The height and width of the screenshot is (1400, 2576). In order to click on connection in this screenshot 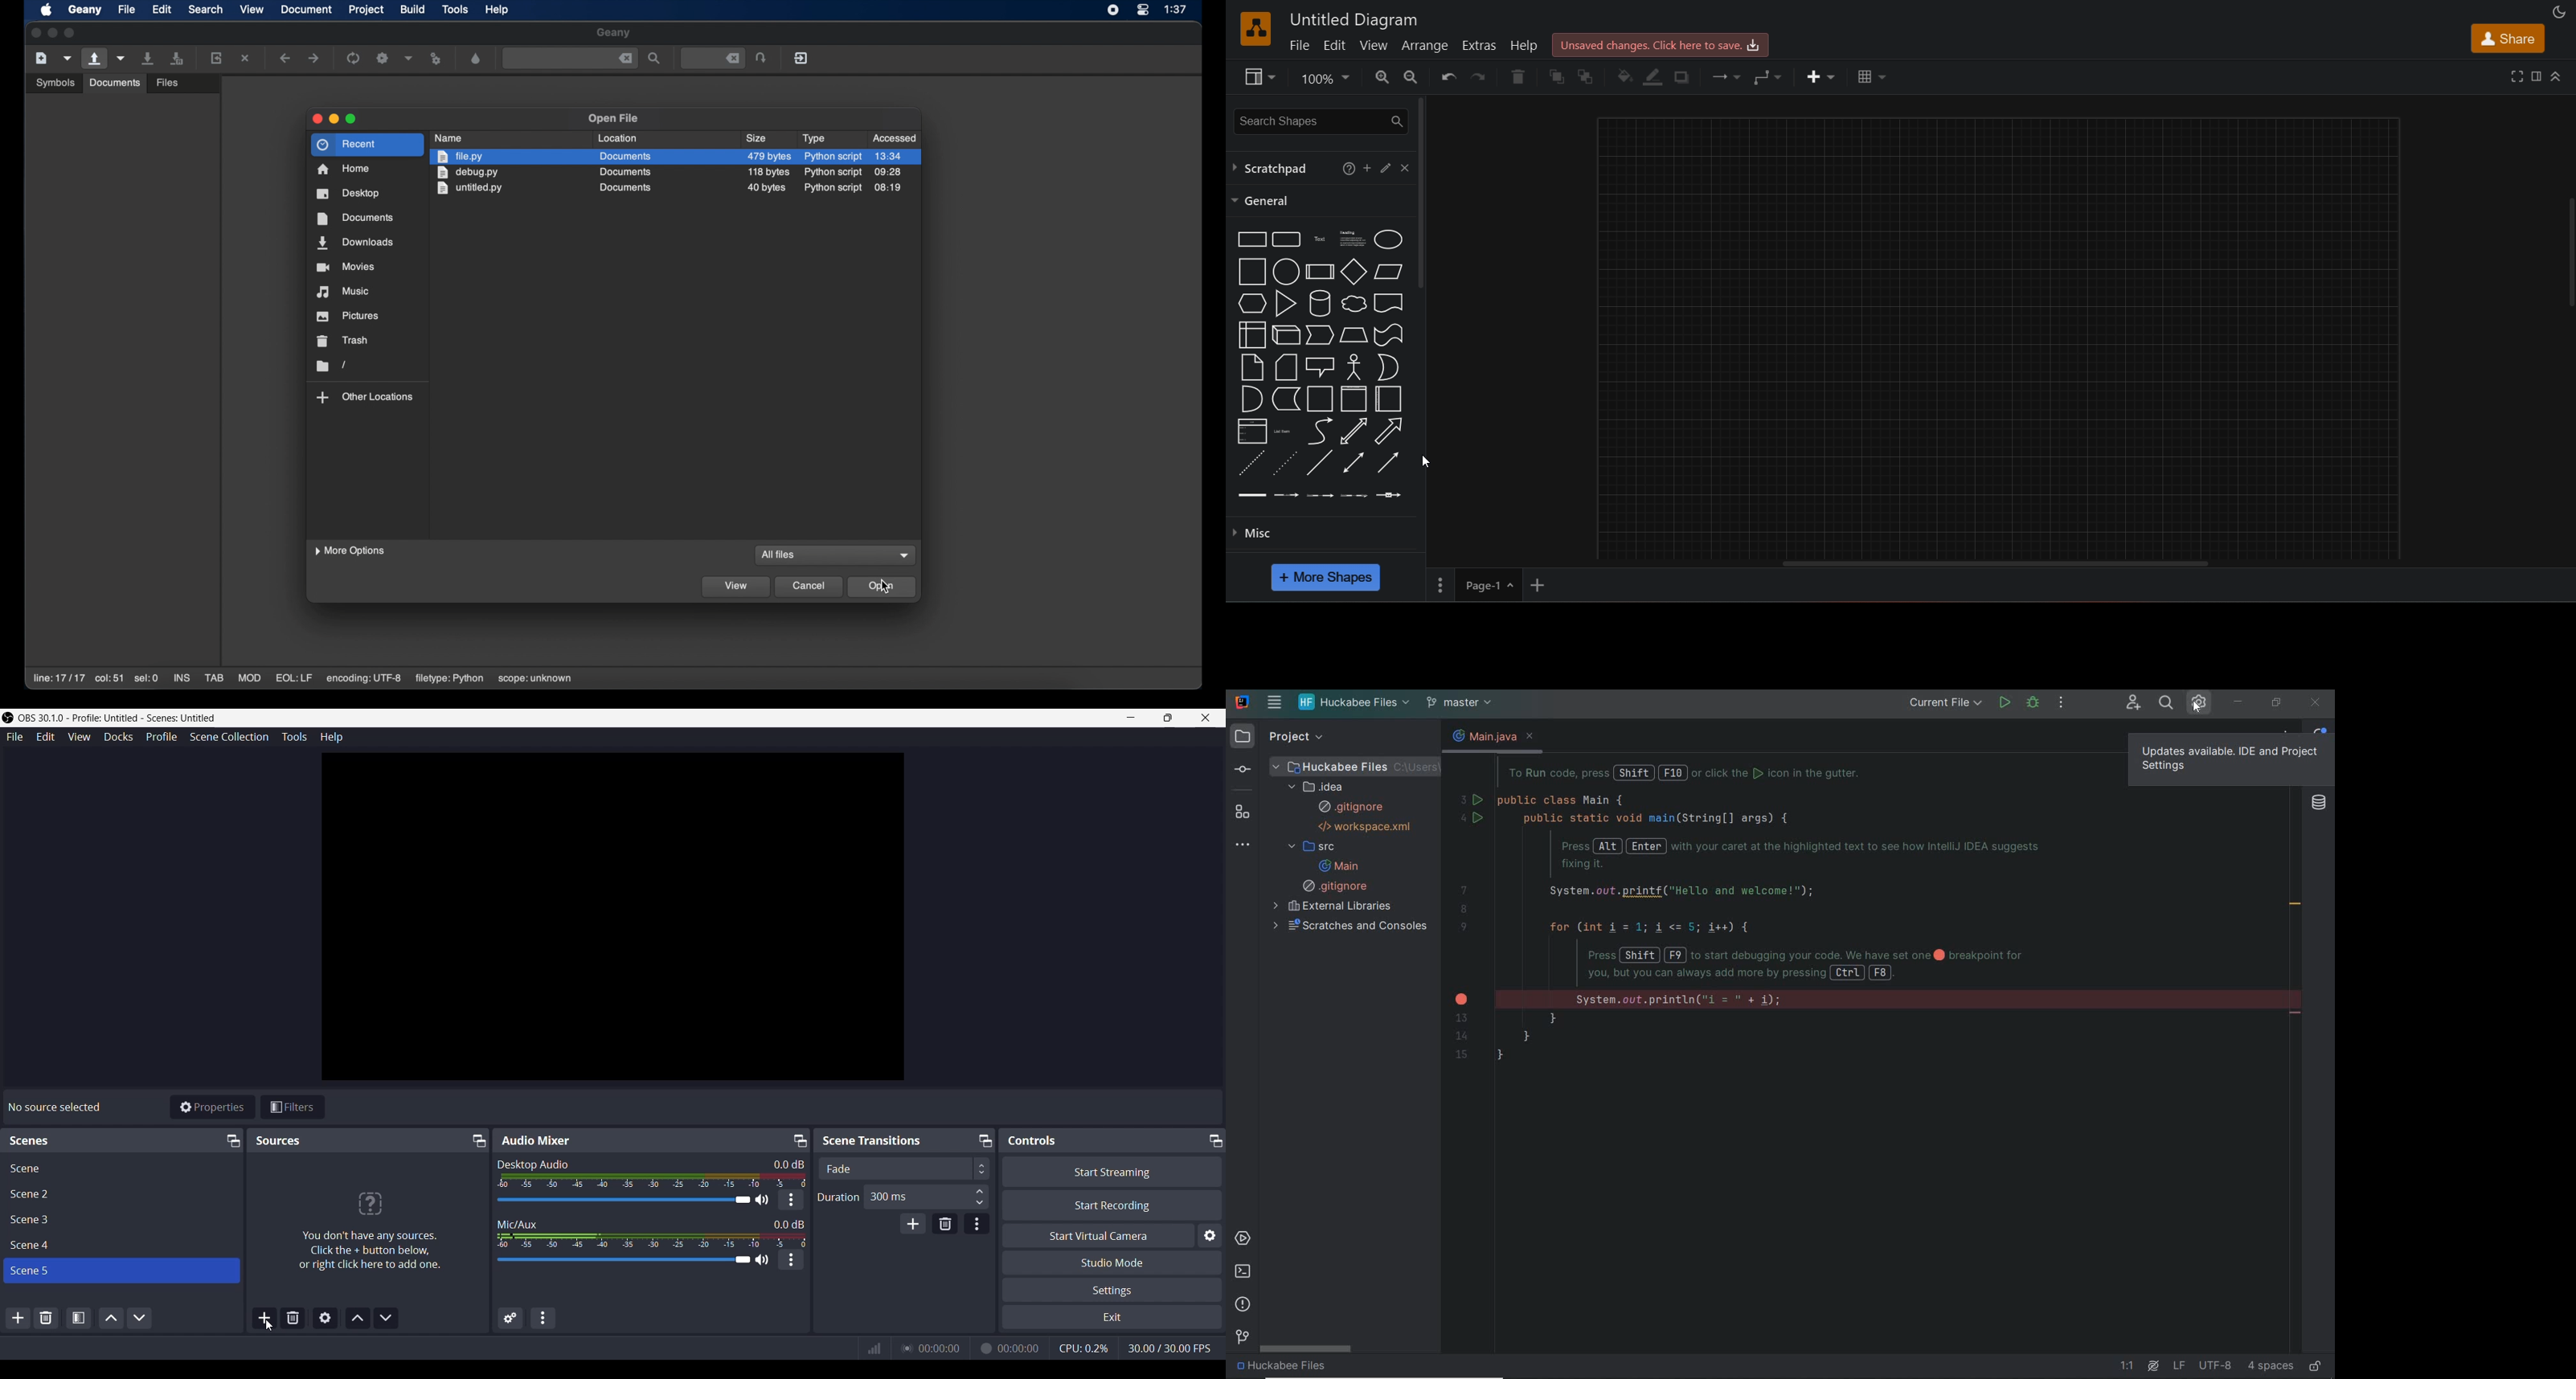, I will do `click(1722, 75)`.